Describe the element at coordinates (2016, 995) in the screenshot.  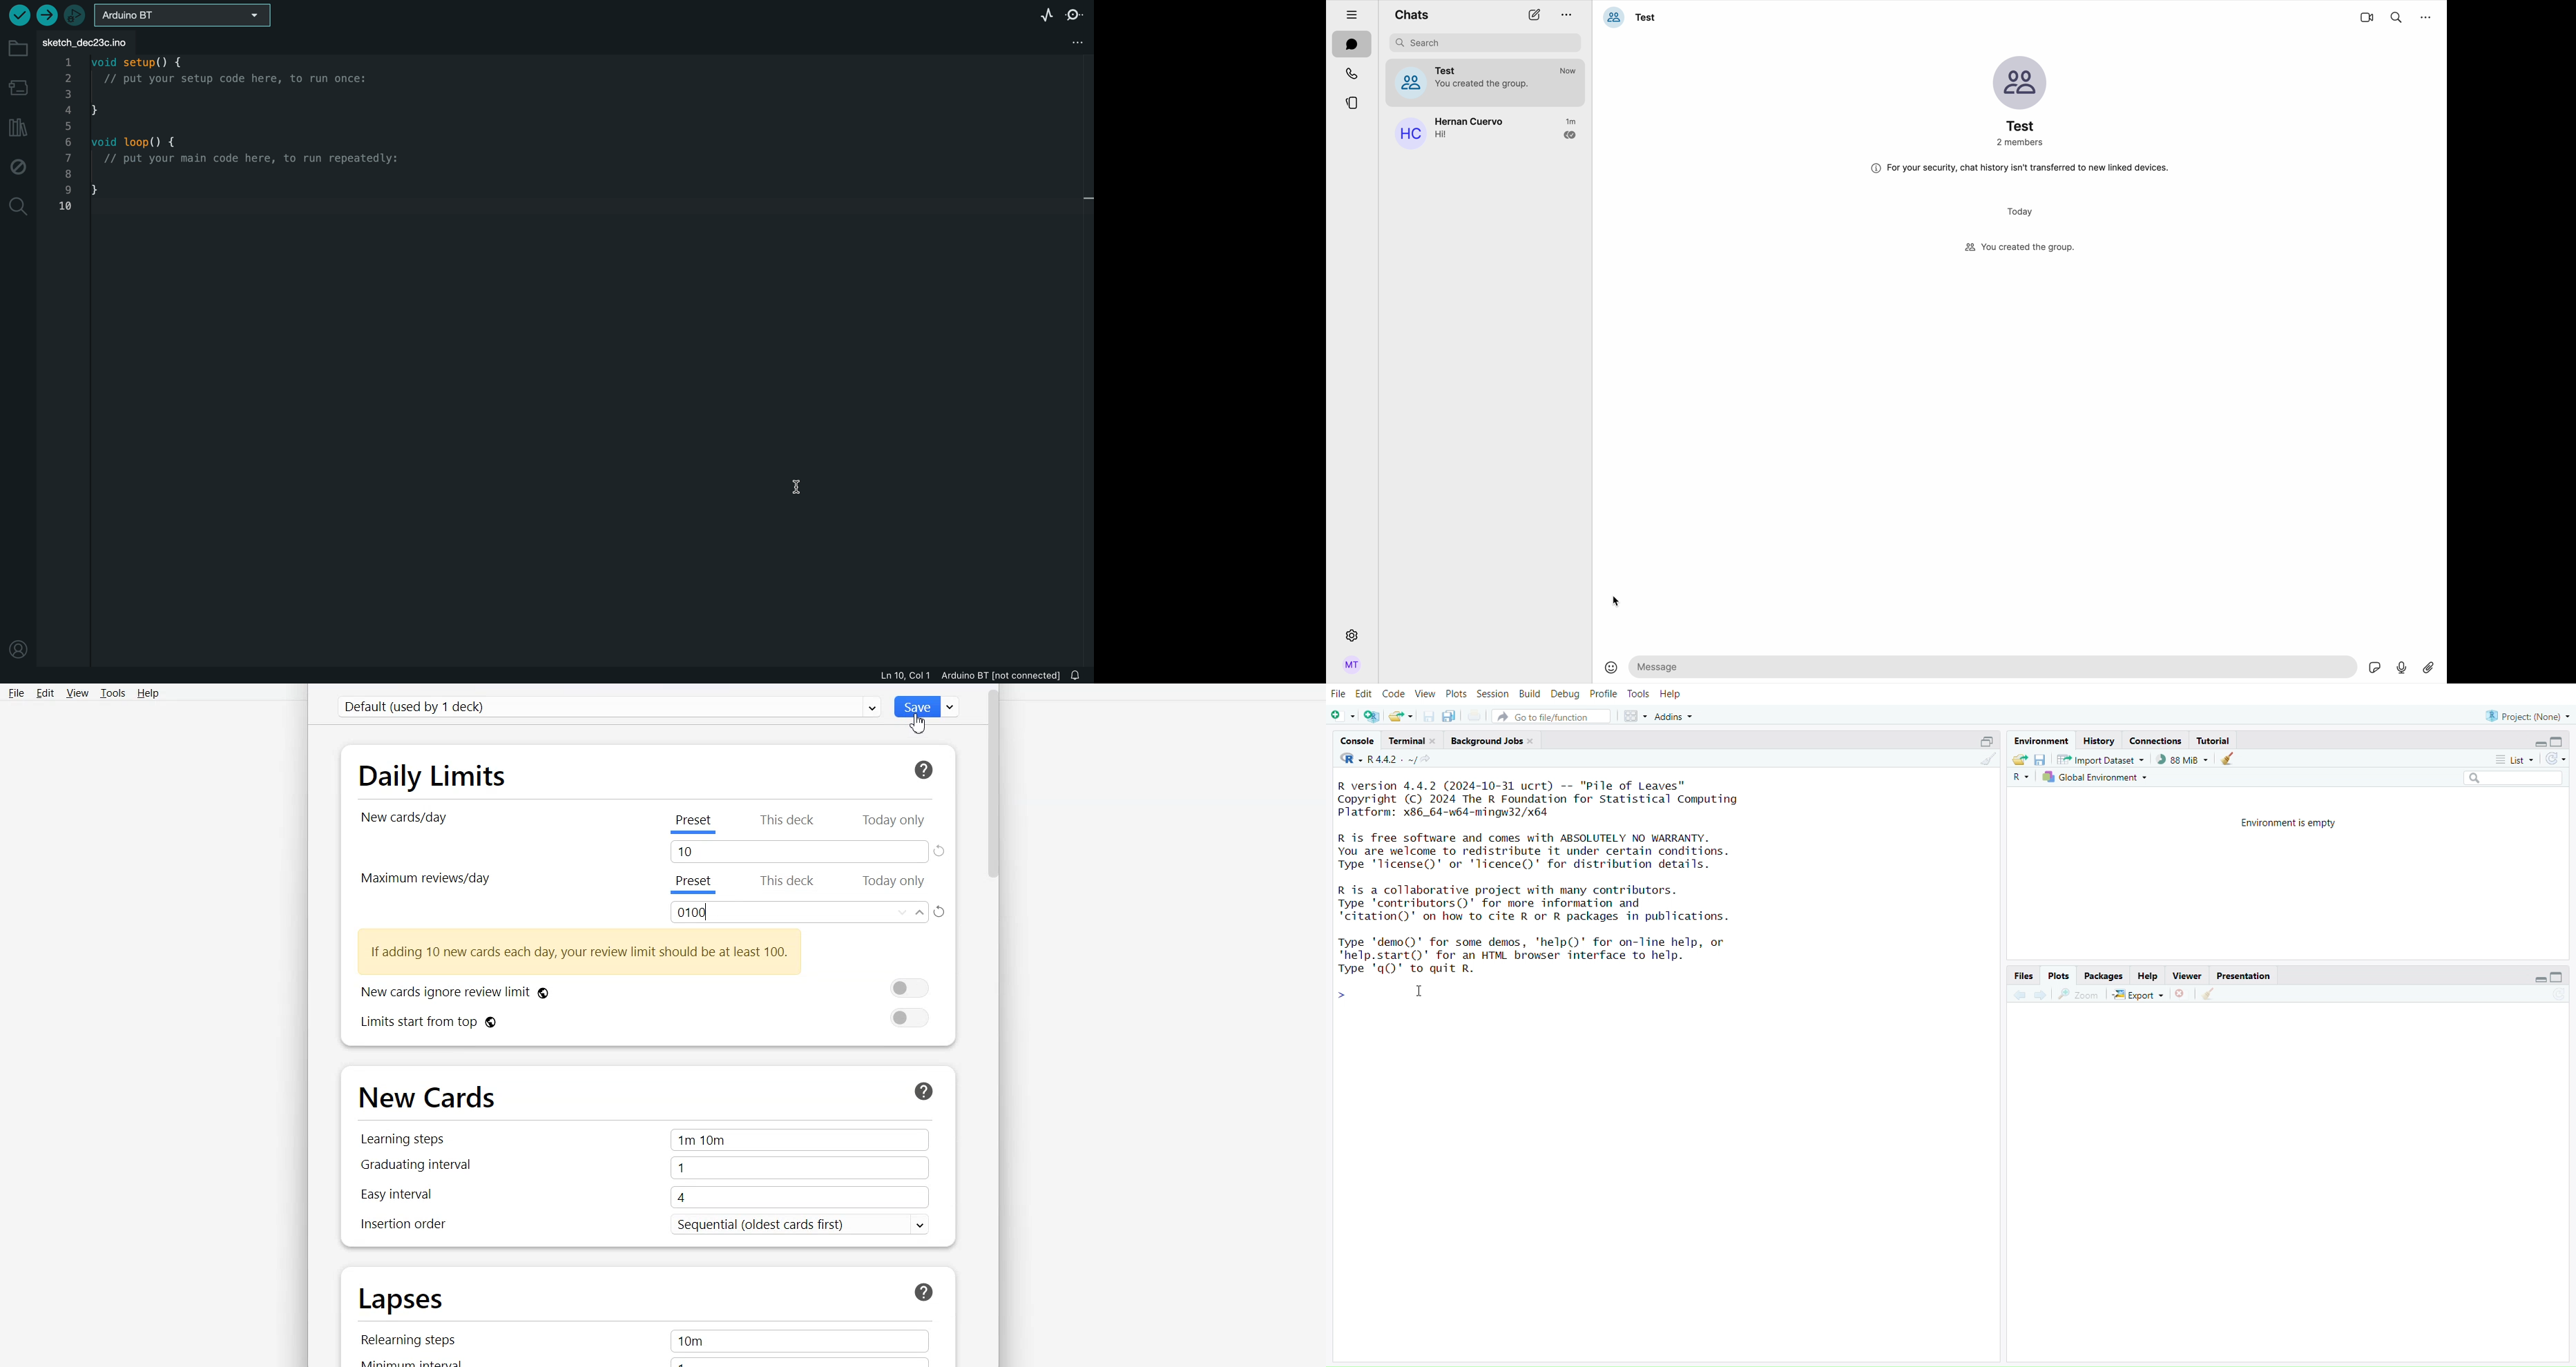
I see `backward` at that location.